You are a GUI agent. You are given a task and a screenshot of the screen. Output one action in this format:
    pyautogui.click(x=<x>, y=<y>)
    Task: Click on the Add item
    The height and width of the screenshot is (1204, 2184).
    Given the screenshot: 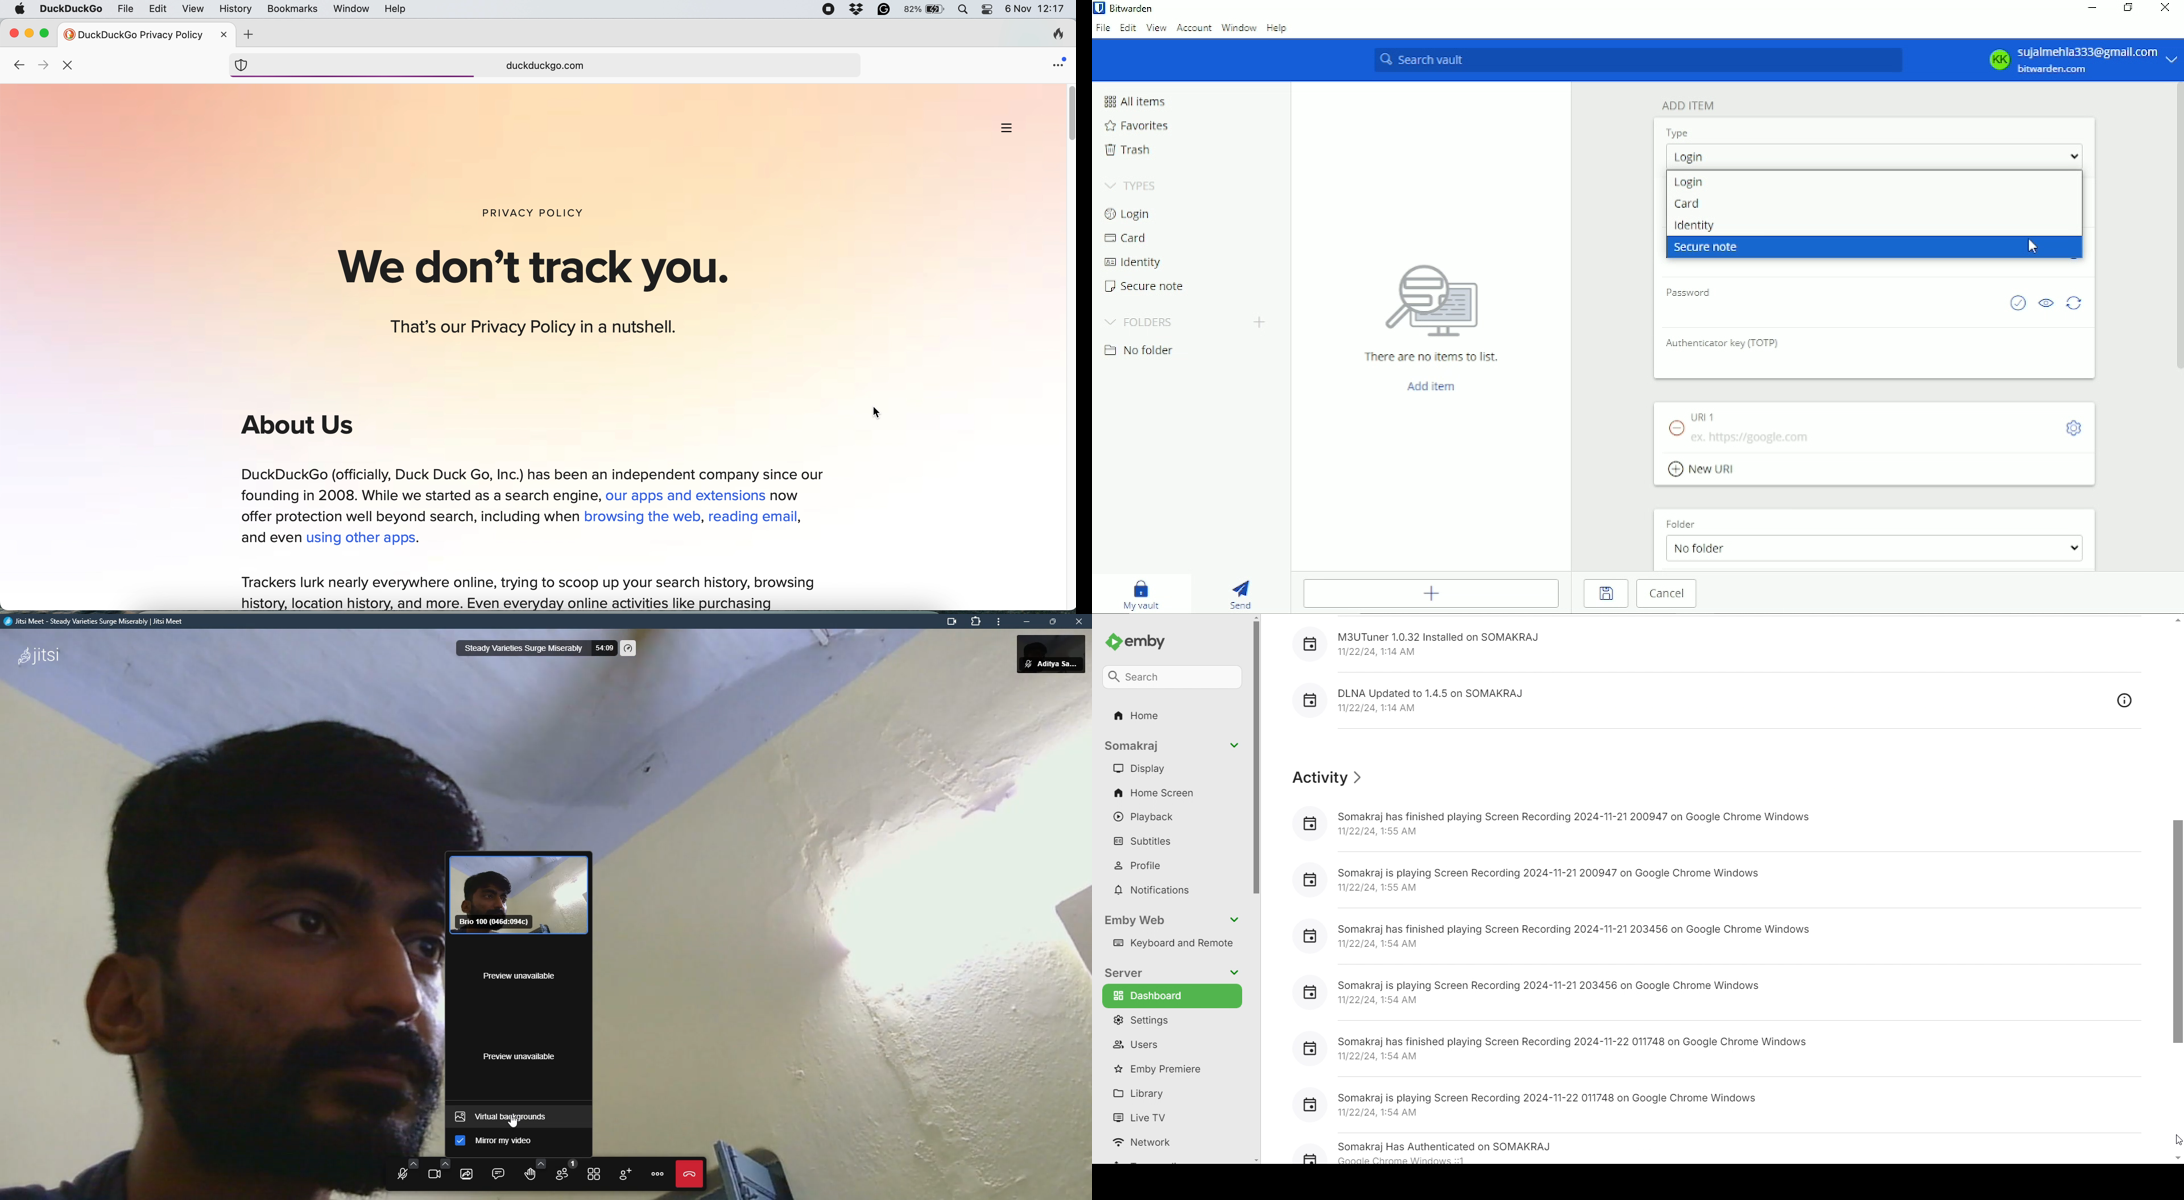 What is the action you would take?
    pyautogui.click(x=1429, y=385)
    